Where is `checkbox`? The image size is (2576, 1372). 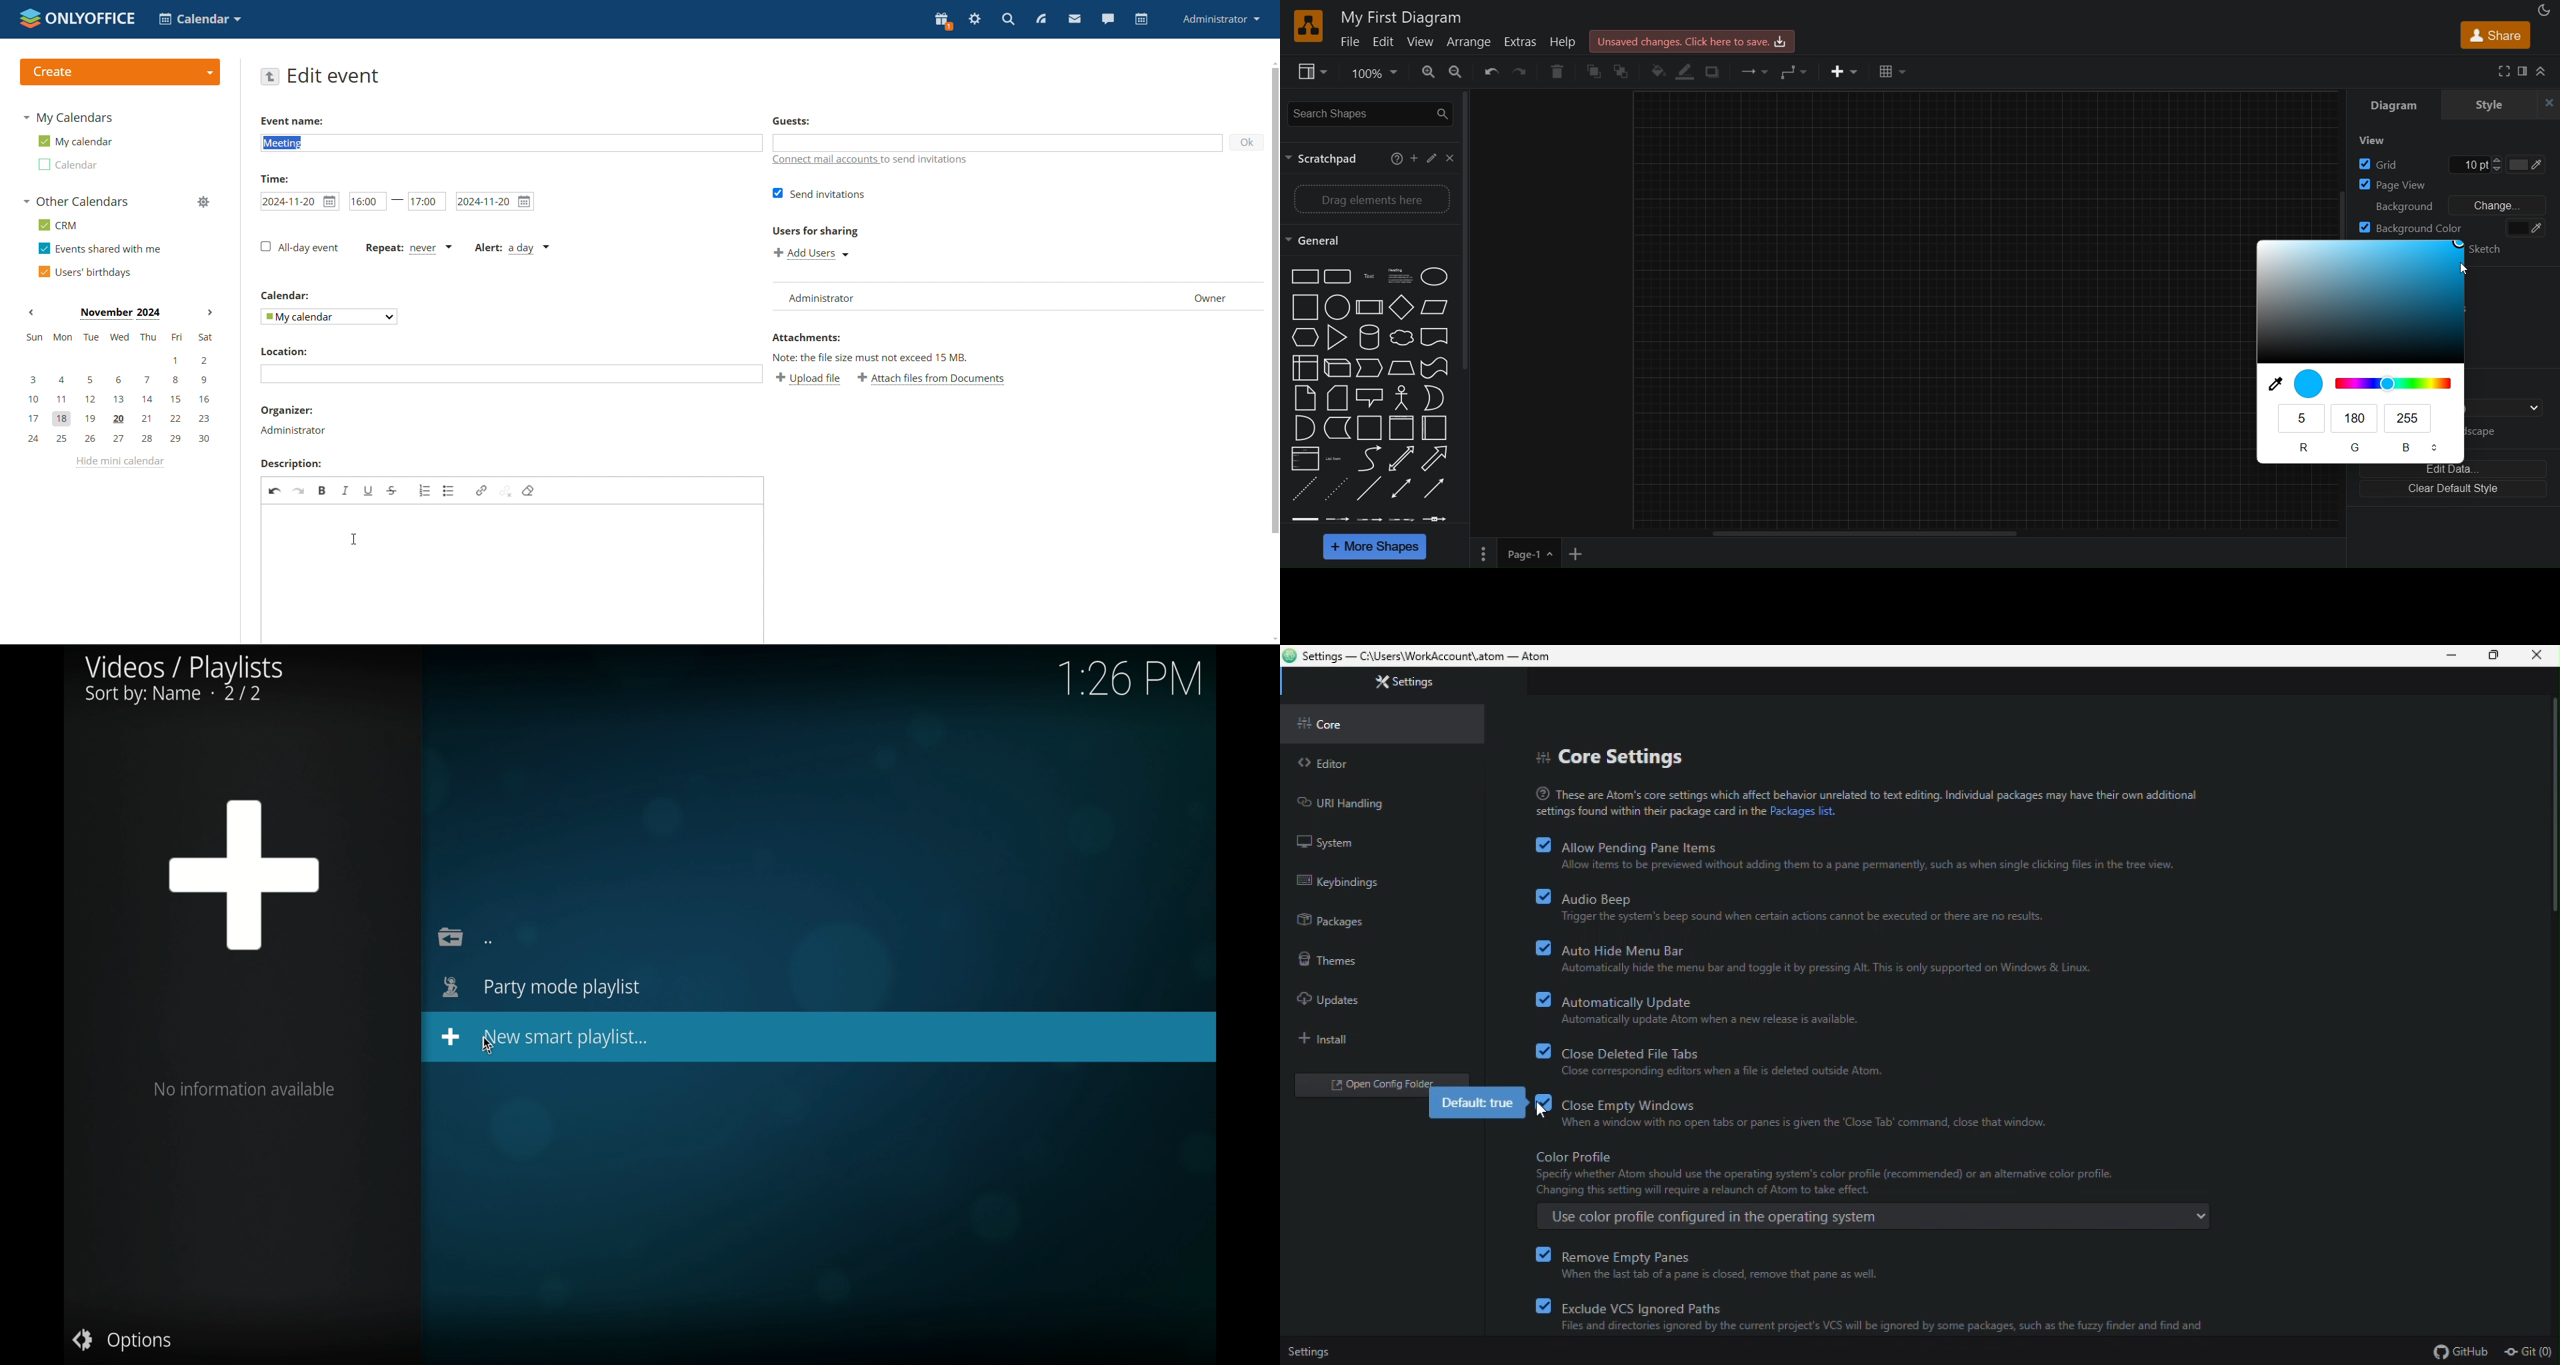 checkbox is located at coordinates (1541, 949).